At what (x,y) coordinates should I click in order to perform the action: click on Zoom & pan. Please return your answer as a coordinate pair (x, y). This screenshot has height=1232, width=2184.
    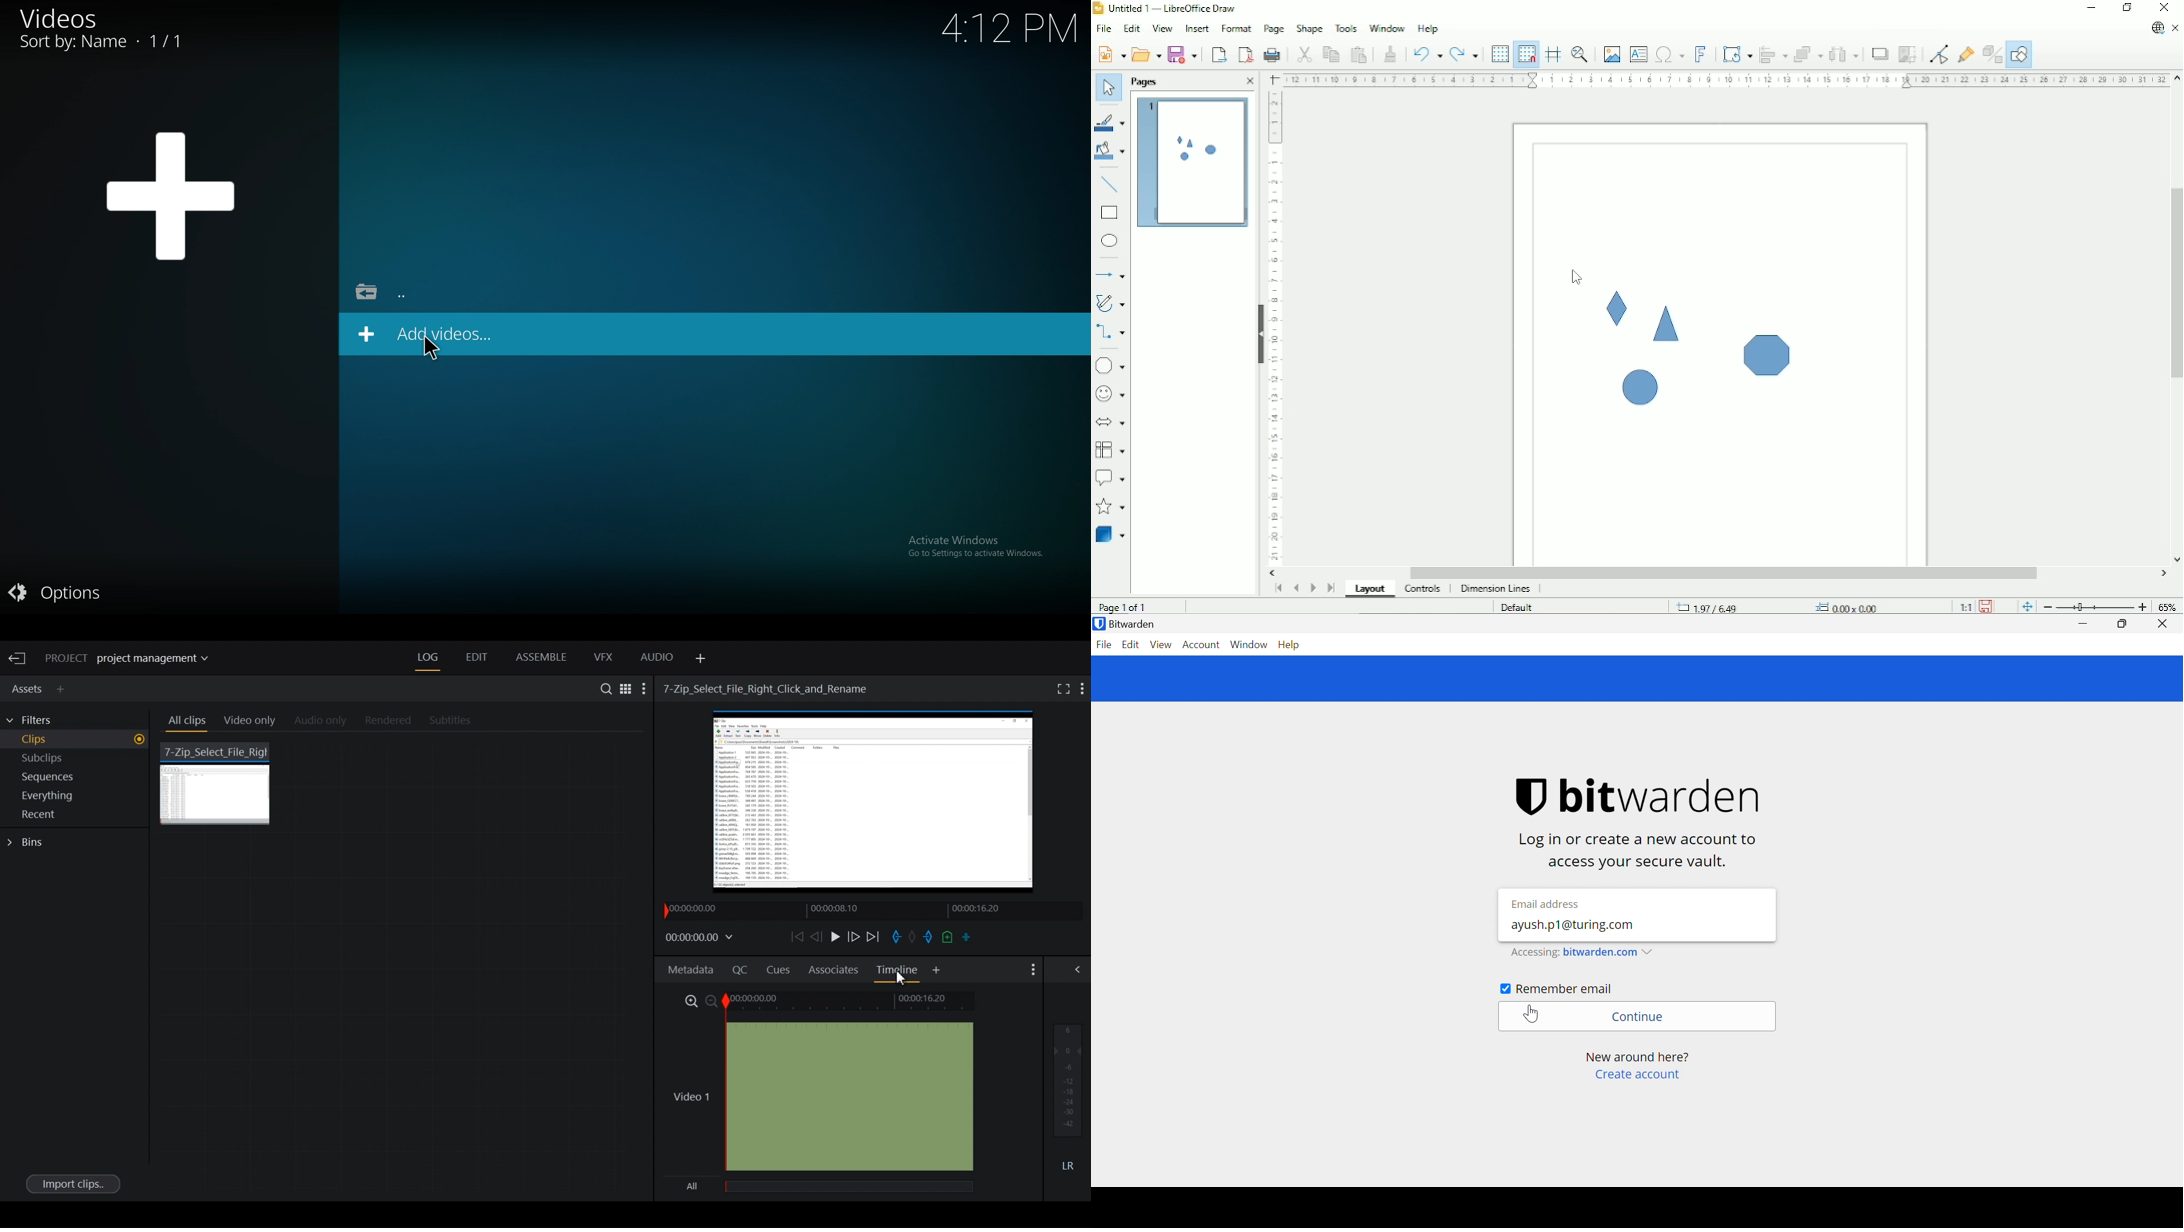
    Looking at the image, I should click on (1580, 54).